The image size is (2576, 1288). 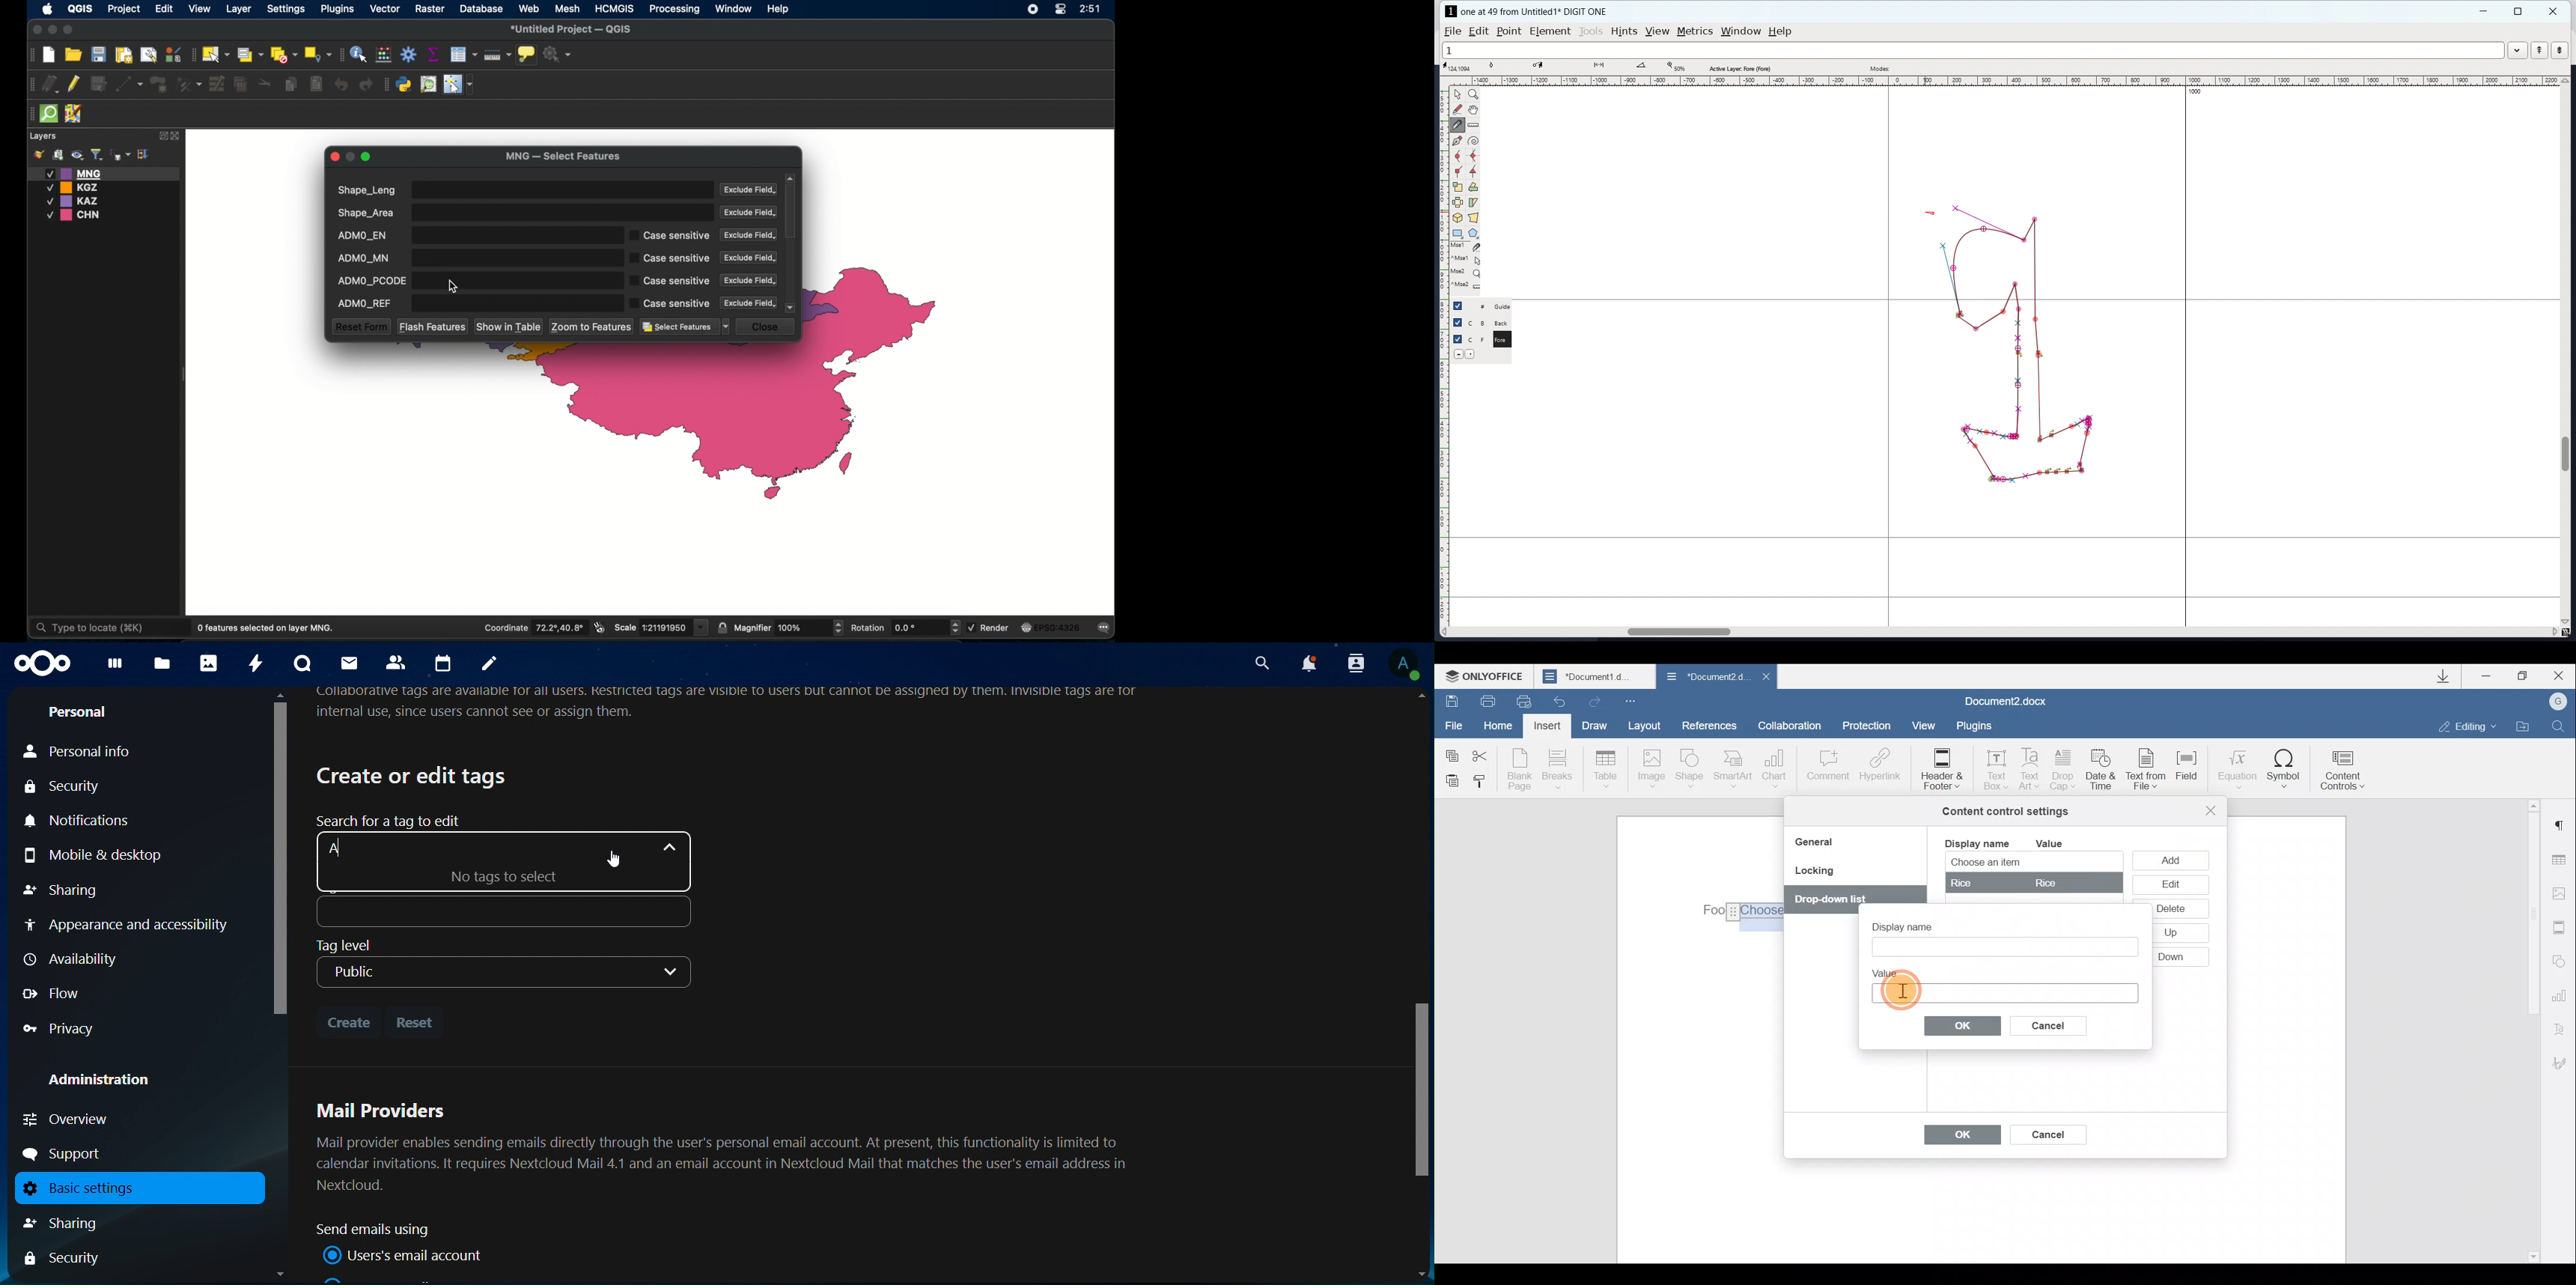 What do you see at coordinates (749, 258) in the screenshot?
I see `exclude field` at bounding box center [749, 258].